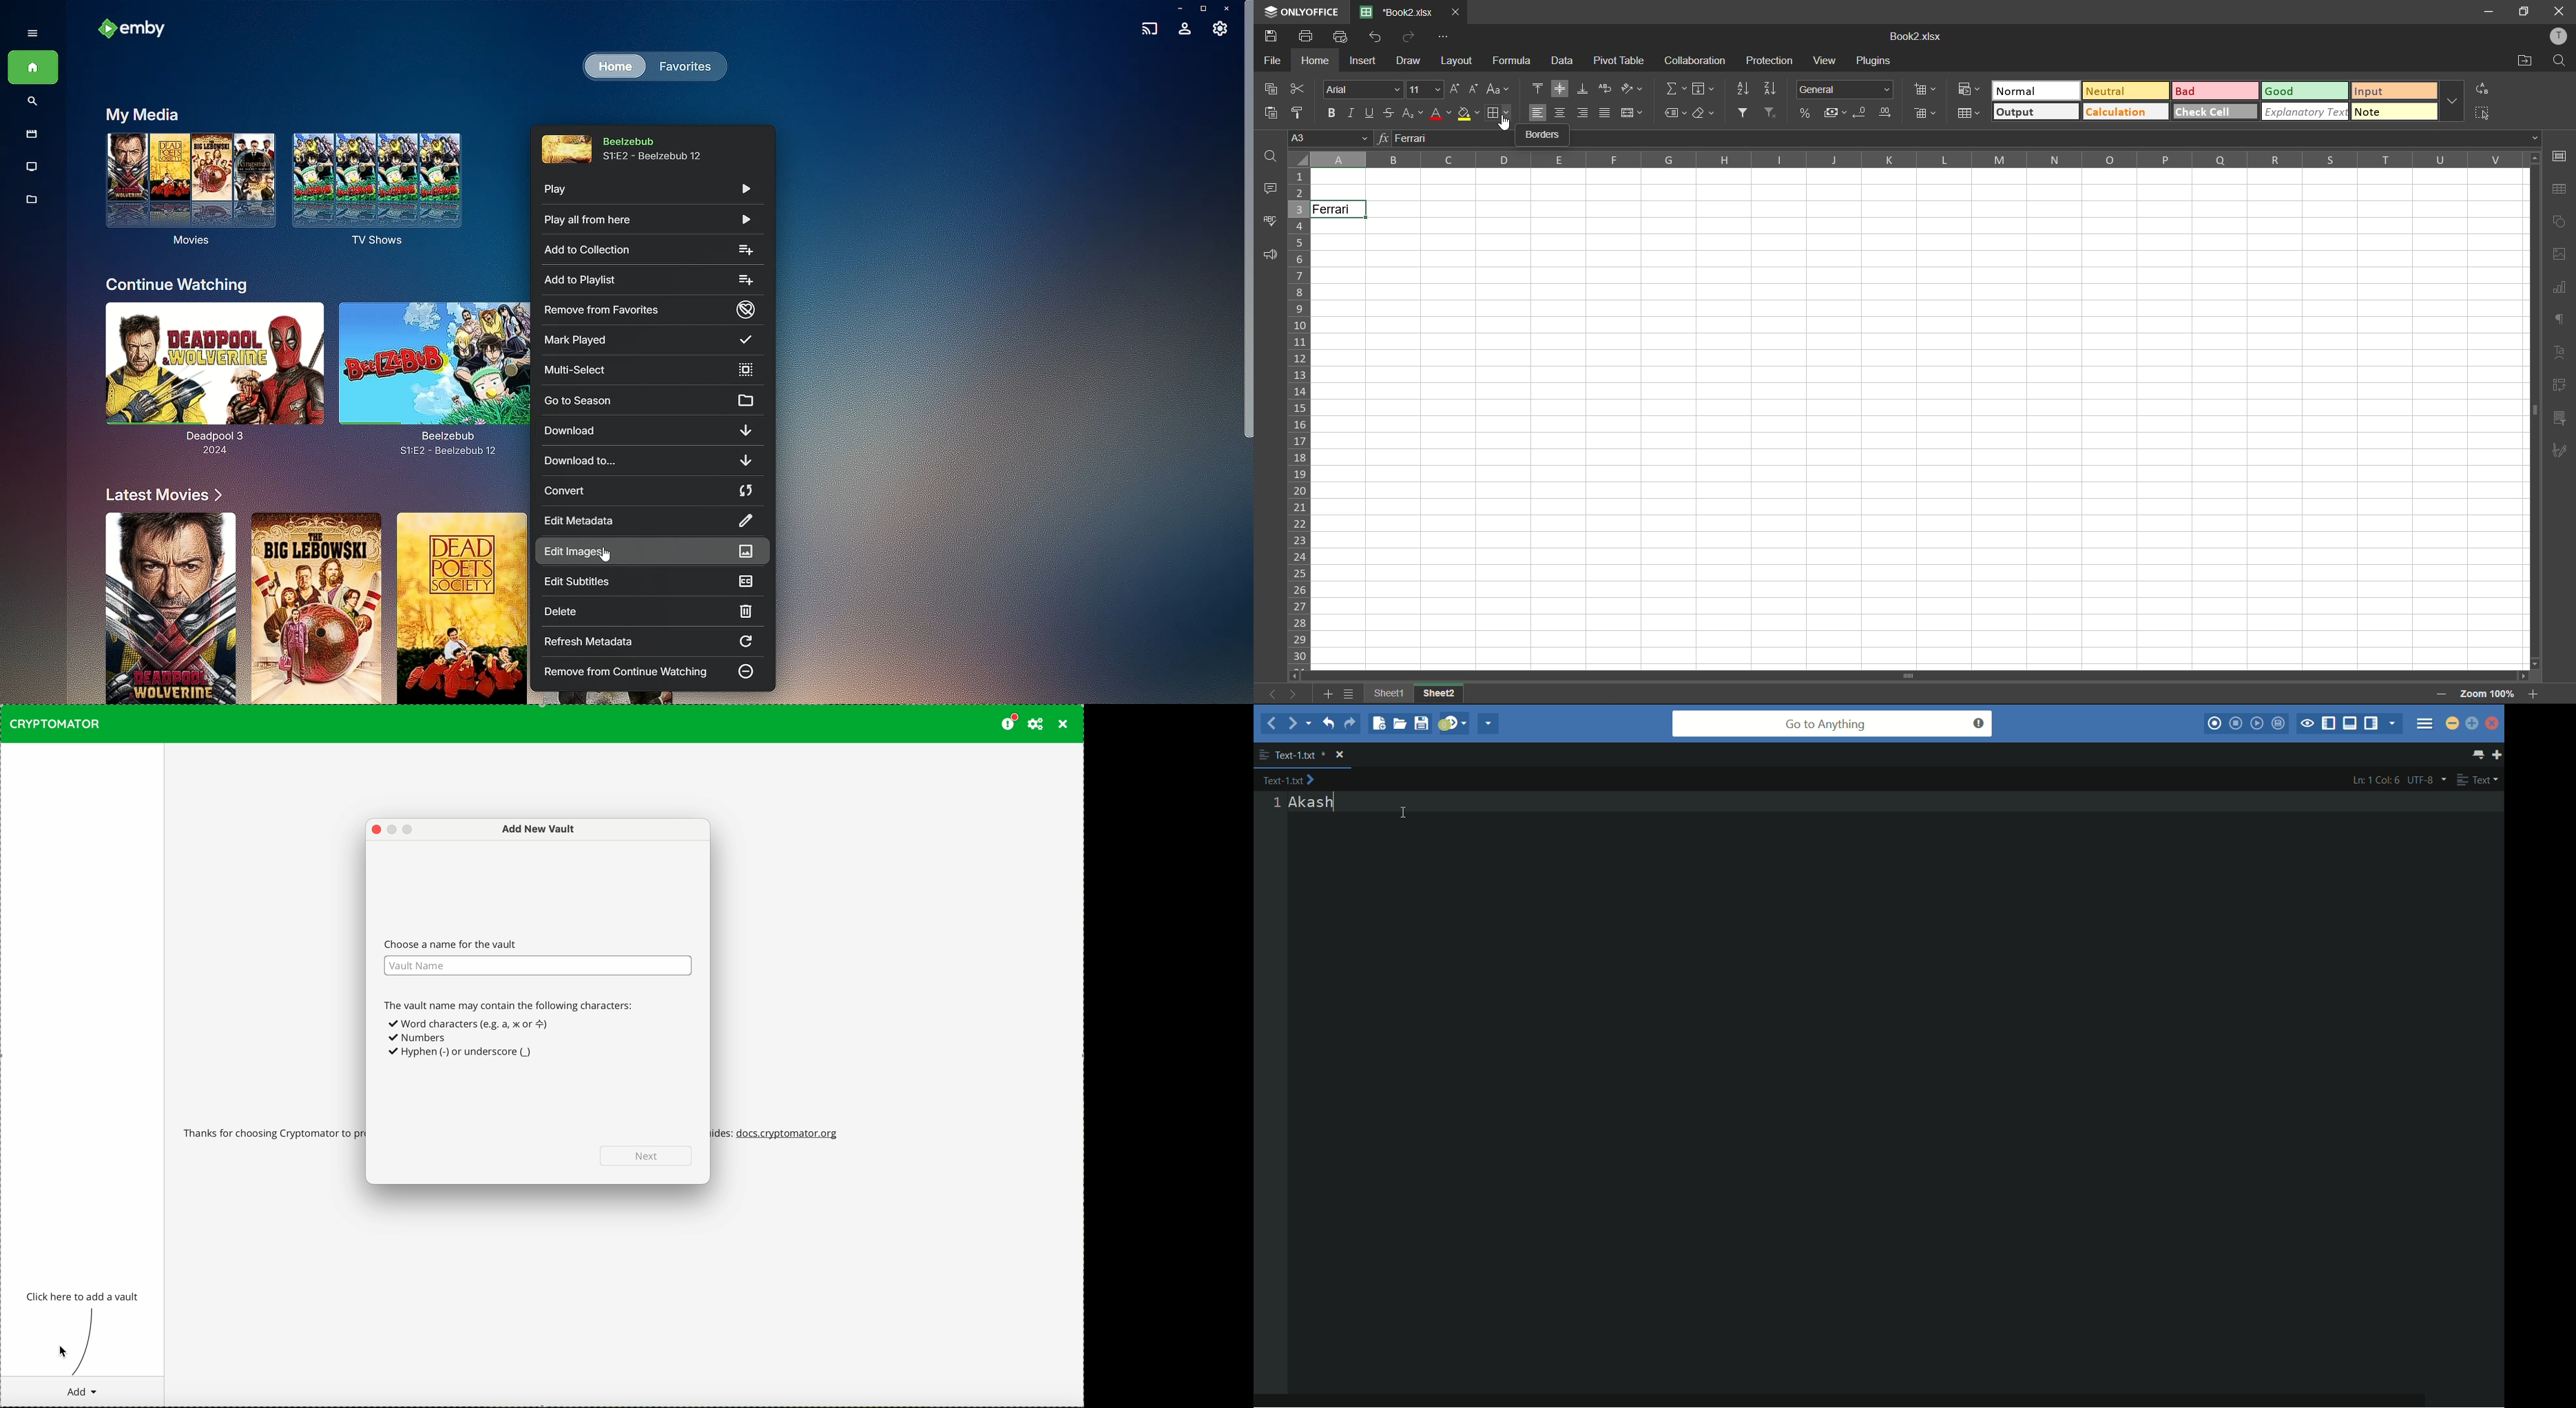  What do you see at coordinates (1805, 112) in the screenshot?
I see `percent` at bounding box center [1805, 112].